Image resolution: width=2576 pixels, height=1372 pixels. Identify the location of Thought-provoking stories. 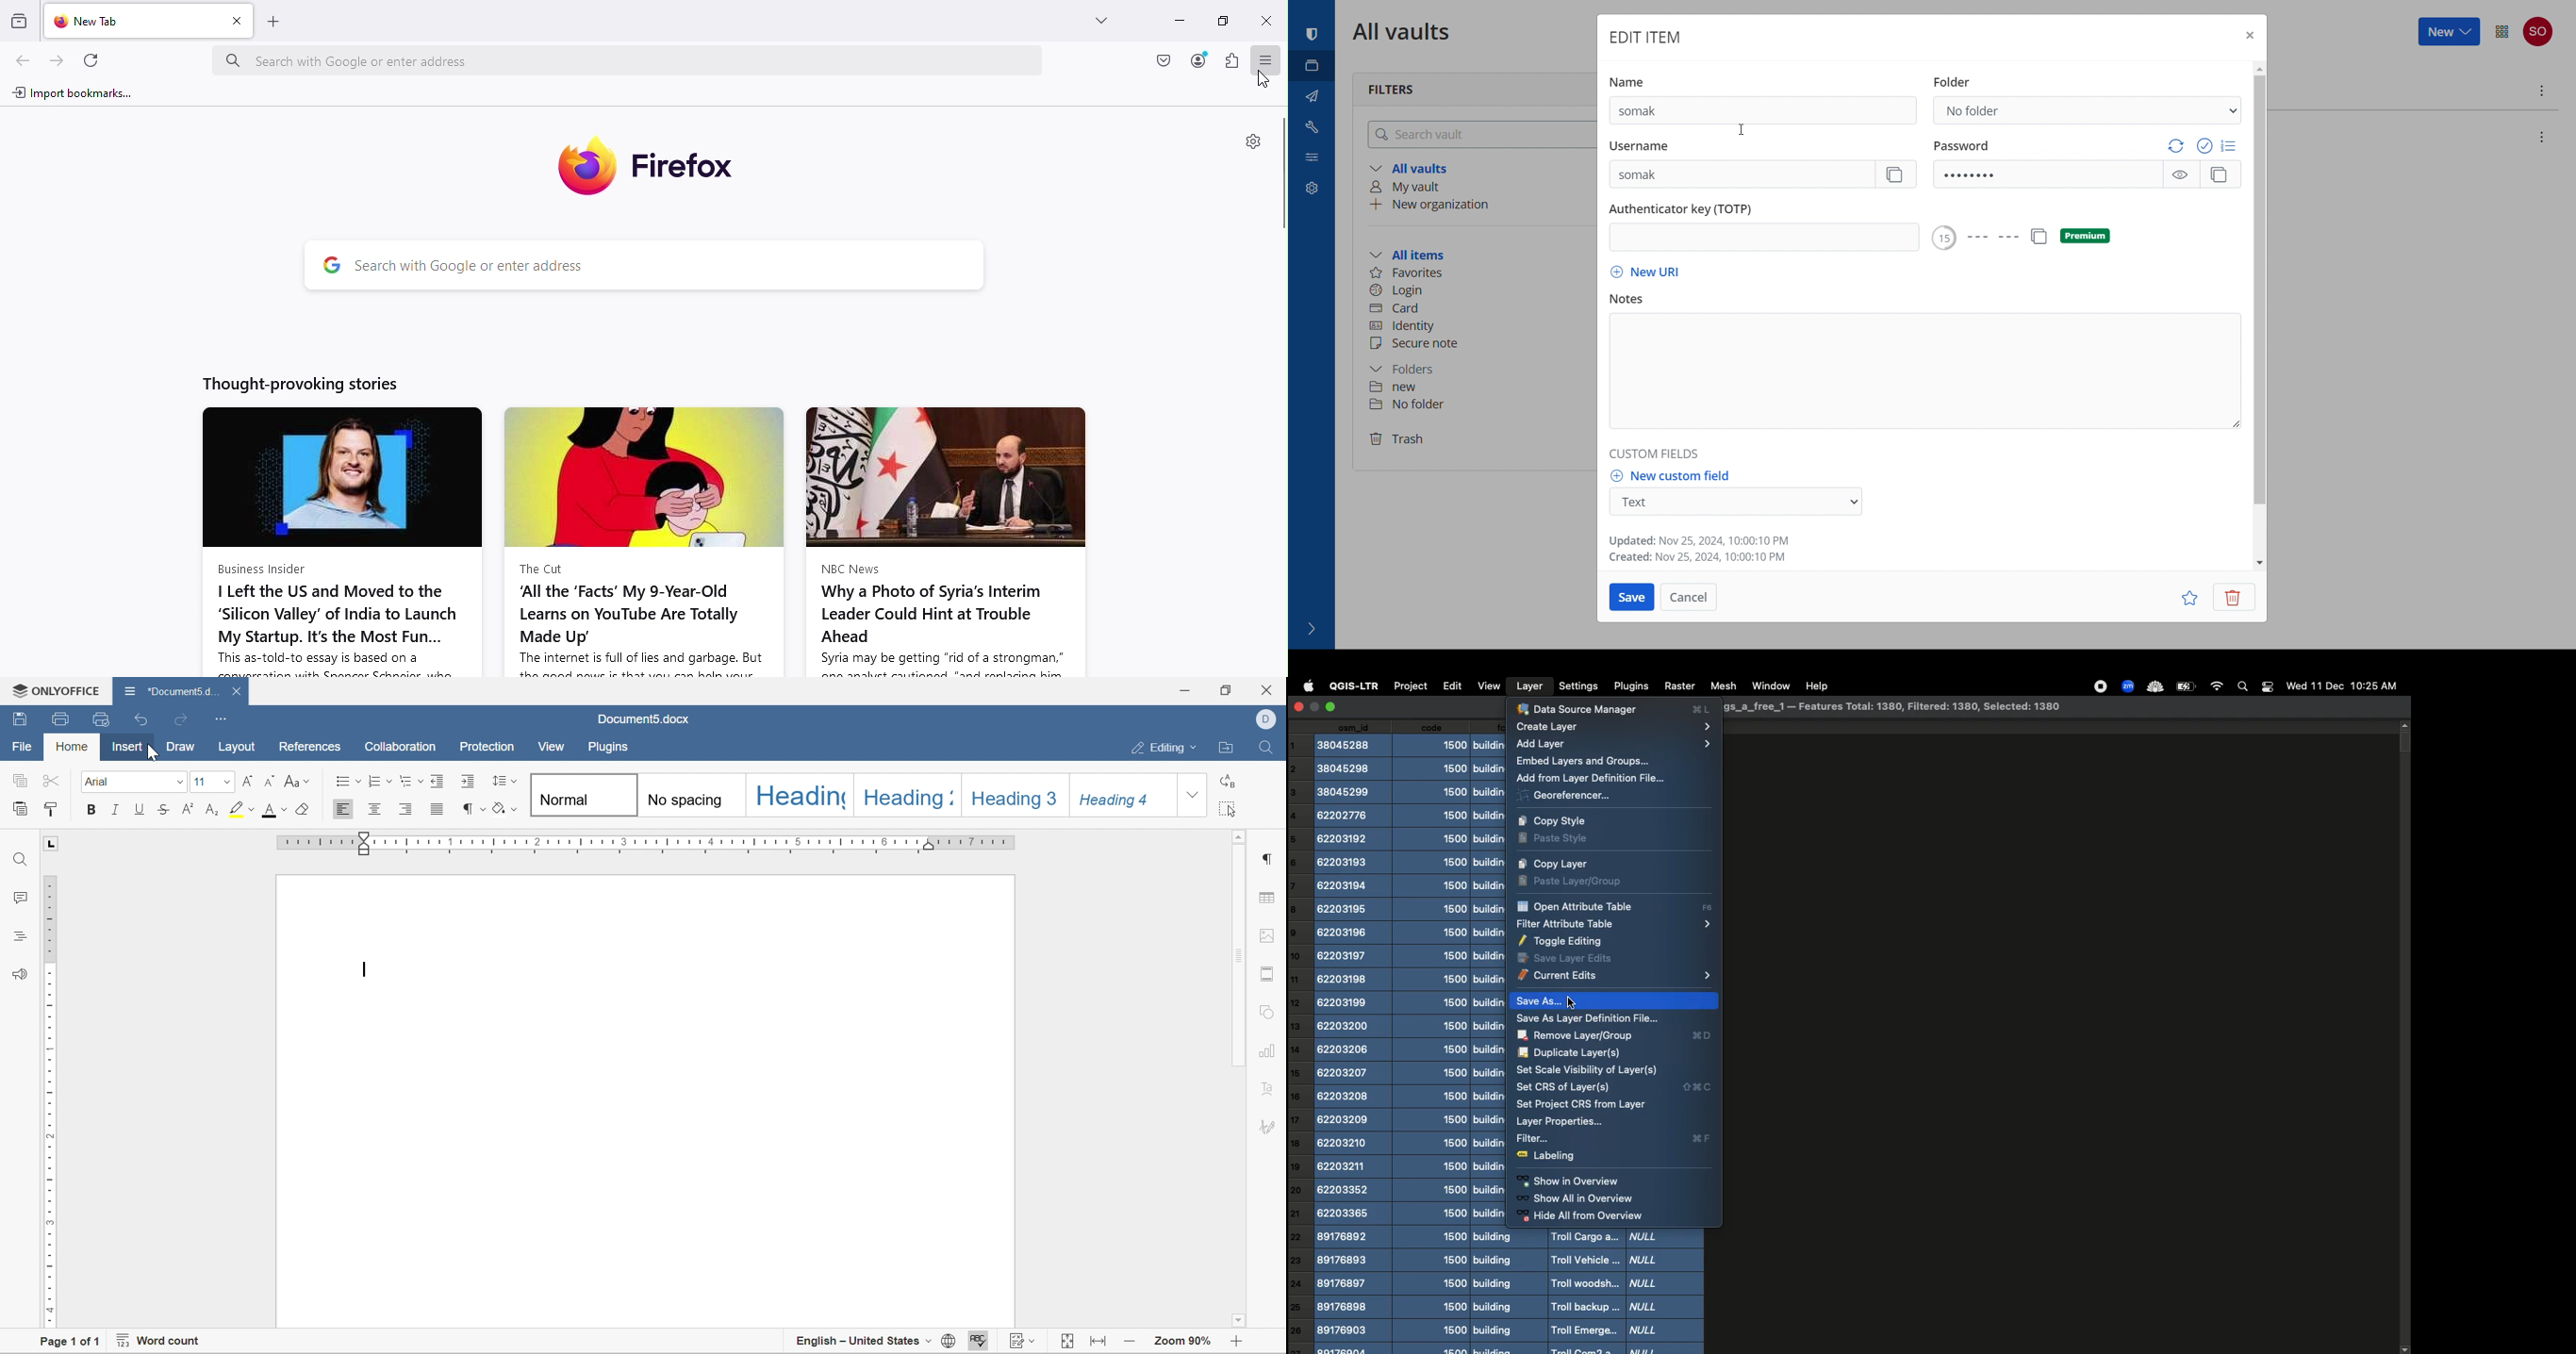
(300, 386).